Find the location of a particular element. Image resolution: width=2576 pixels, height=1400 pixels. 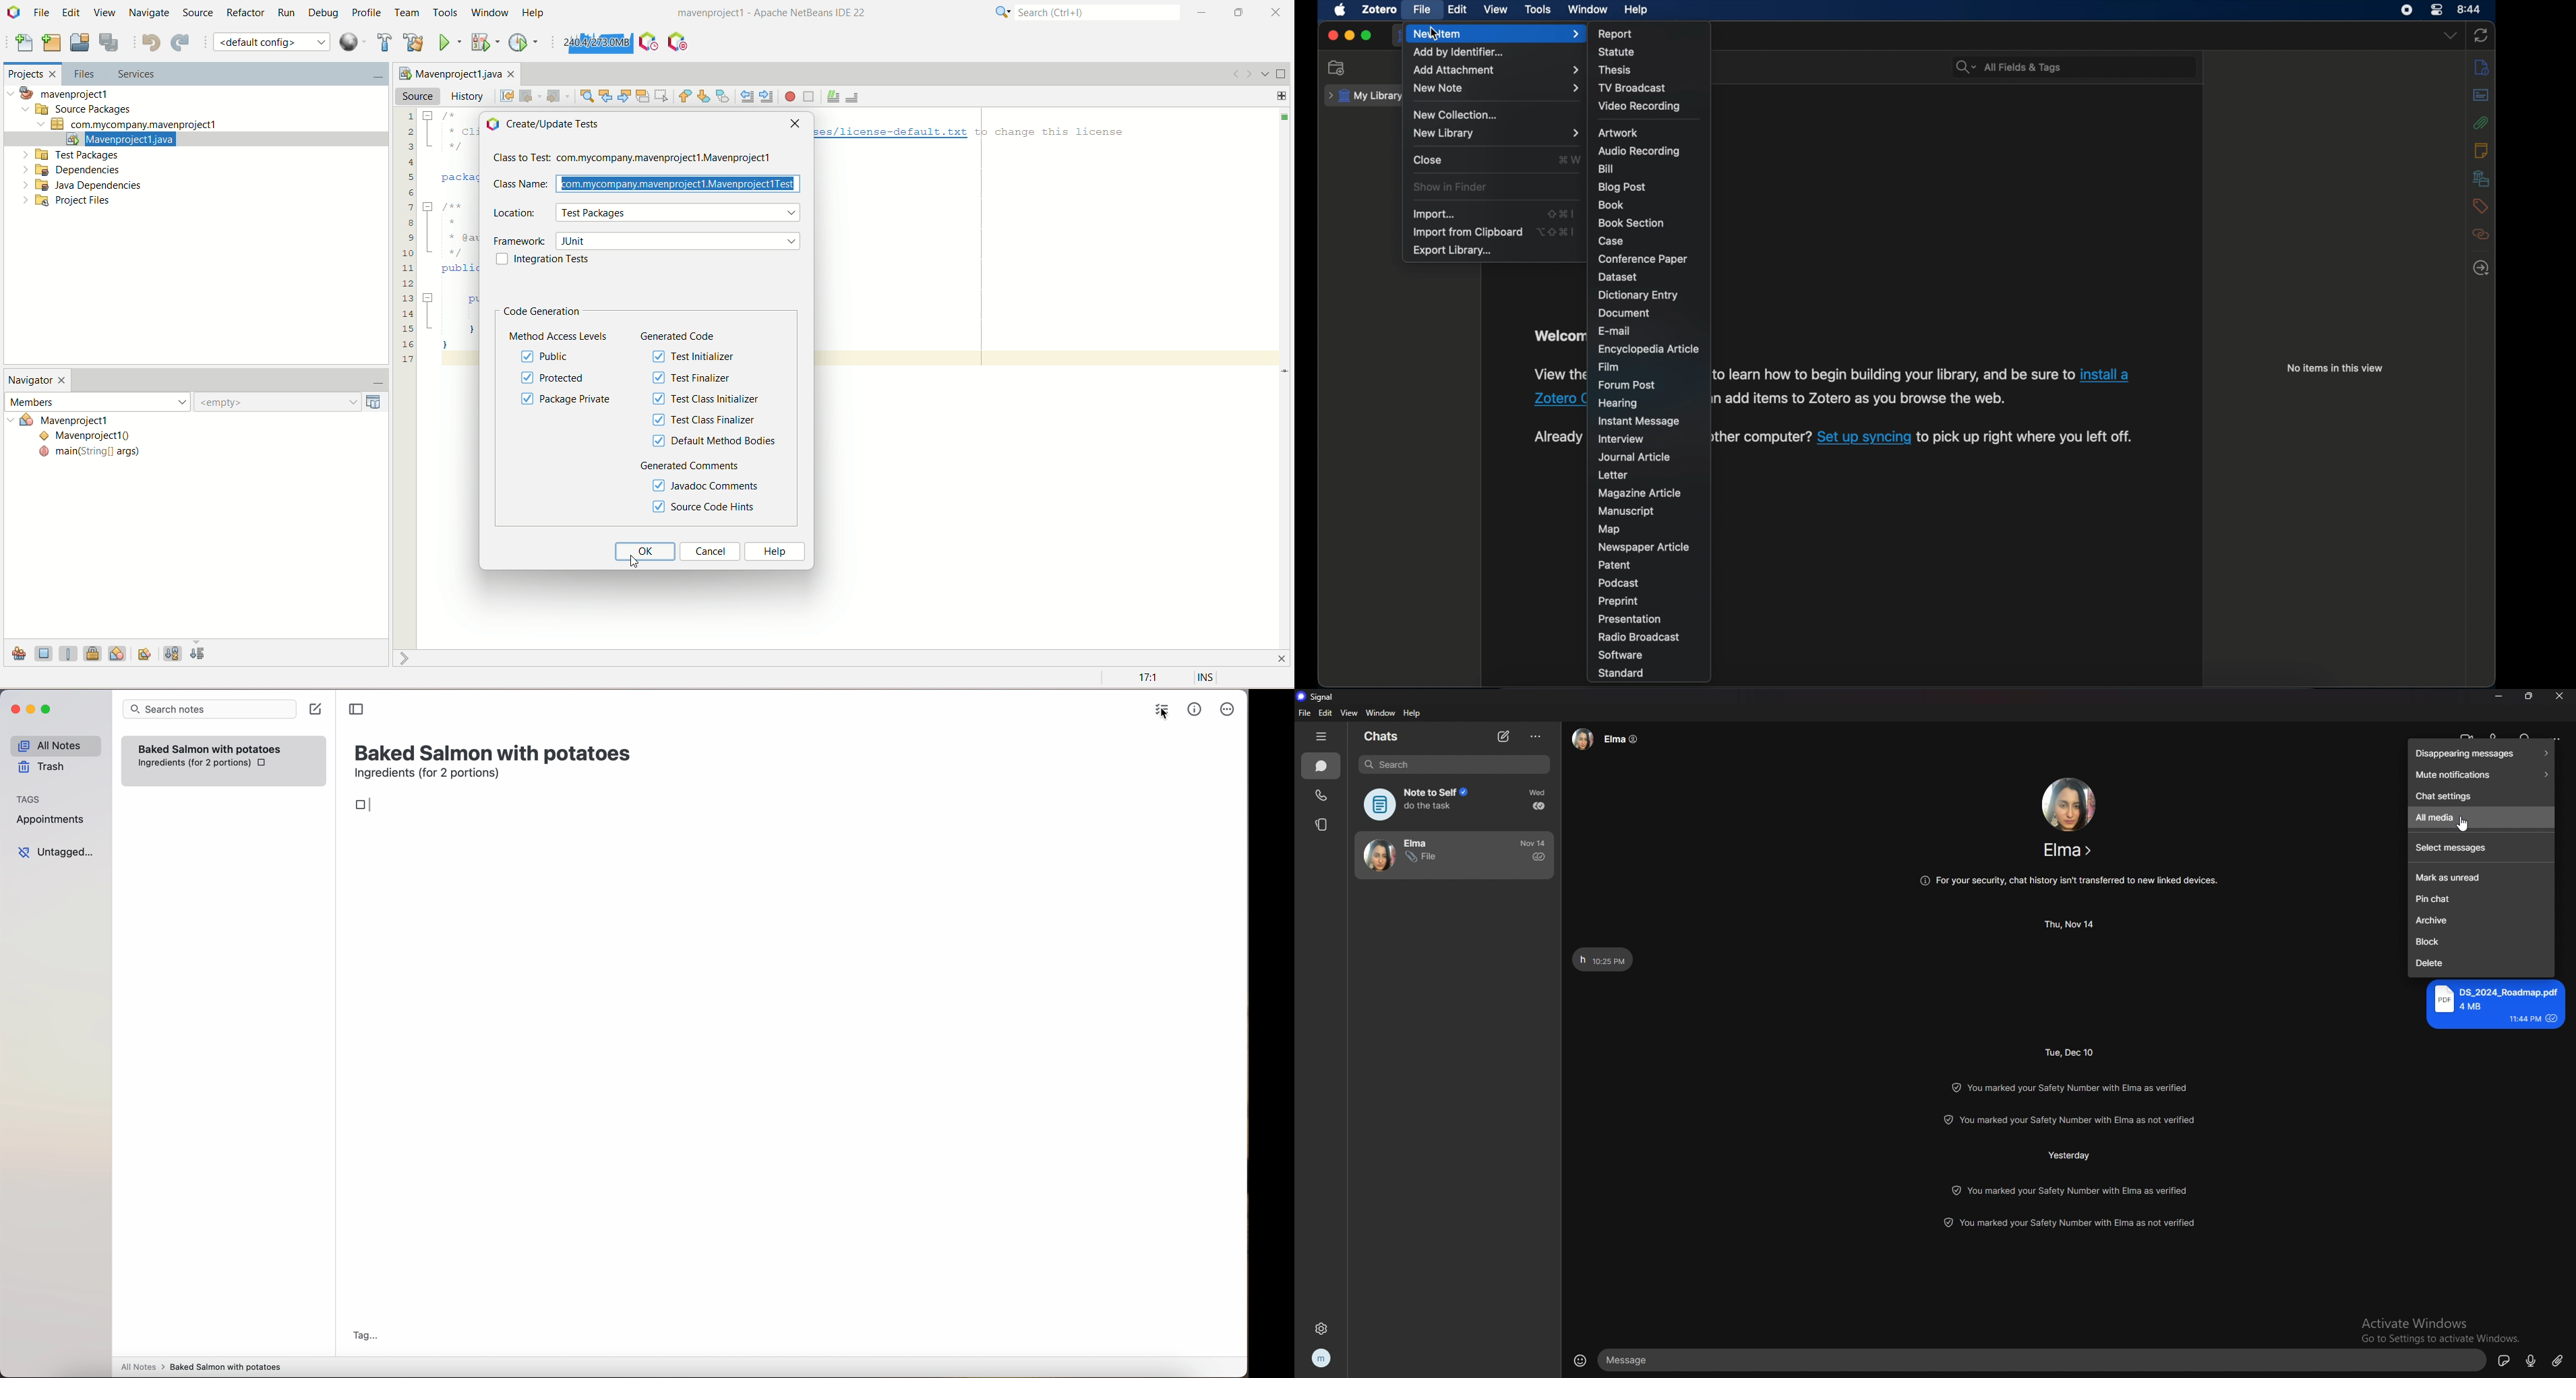

import from clipboard is located at coordinates (1467, 232).